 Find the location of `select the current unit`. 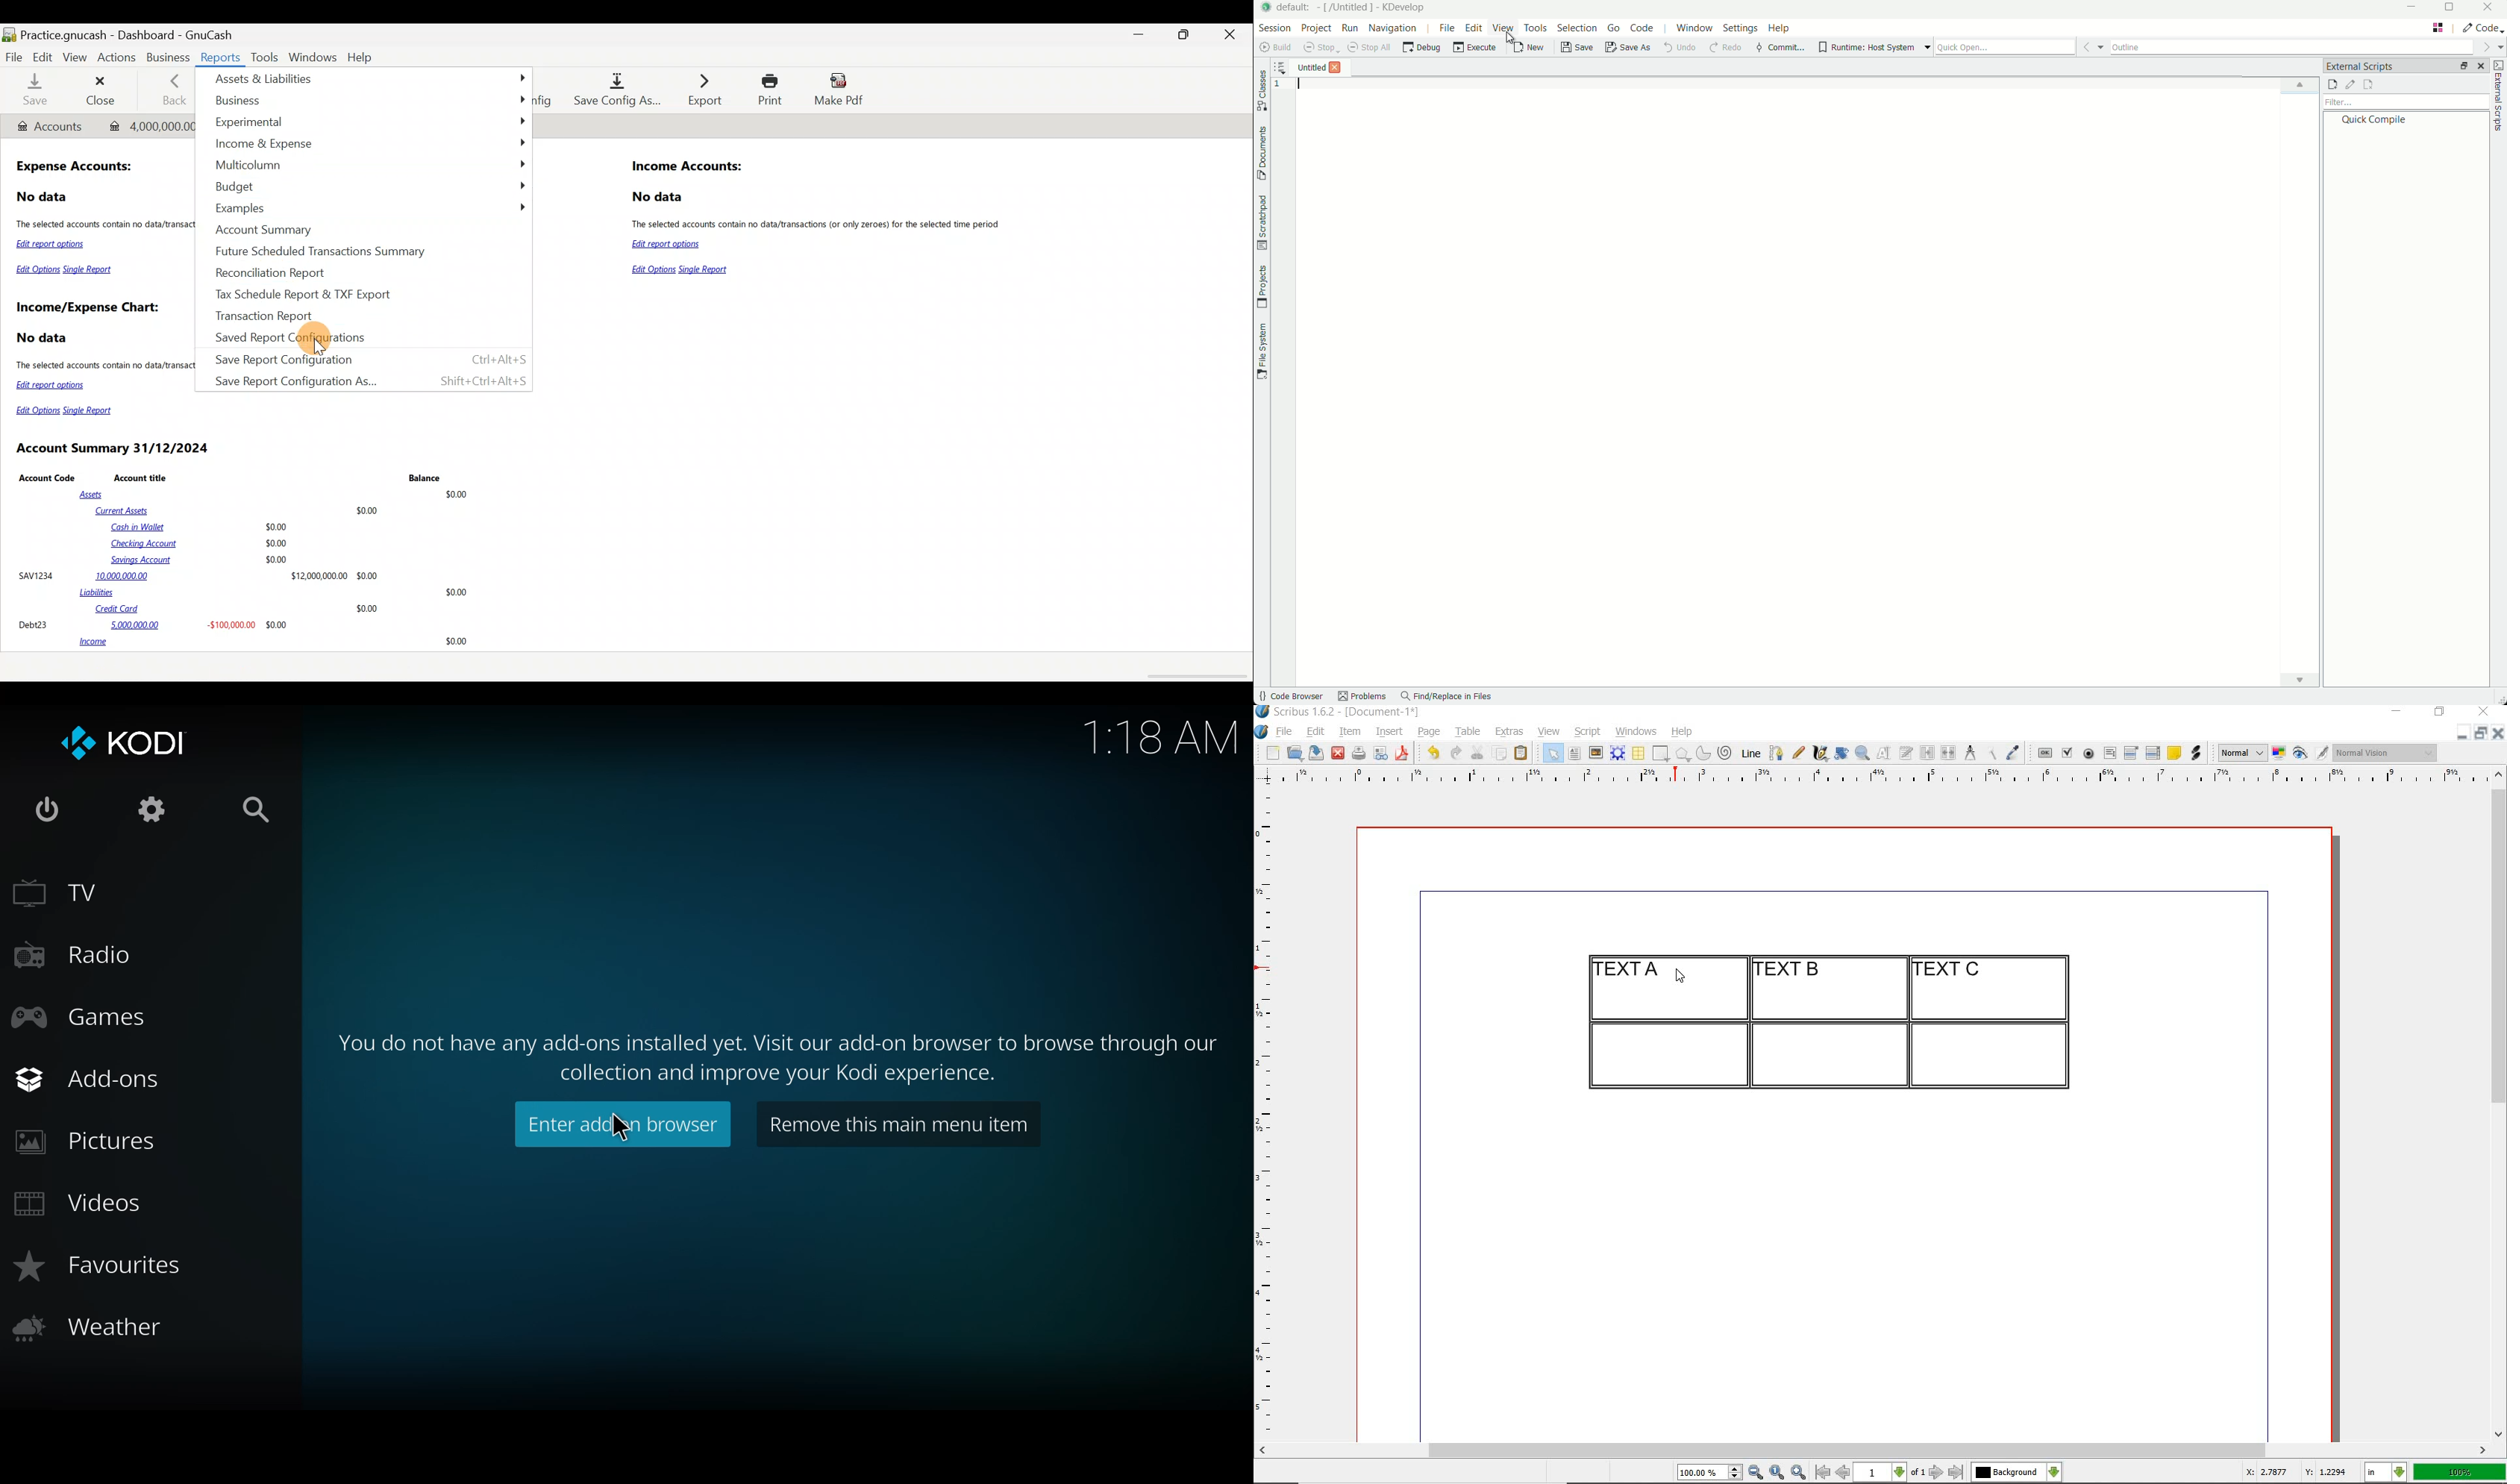

select the current unit is located at coordinates (2386, 1473).